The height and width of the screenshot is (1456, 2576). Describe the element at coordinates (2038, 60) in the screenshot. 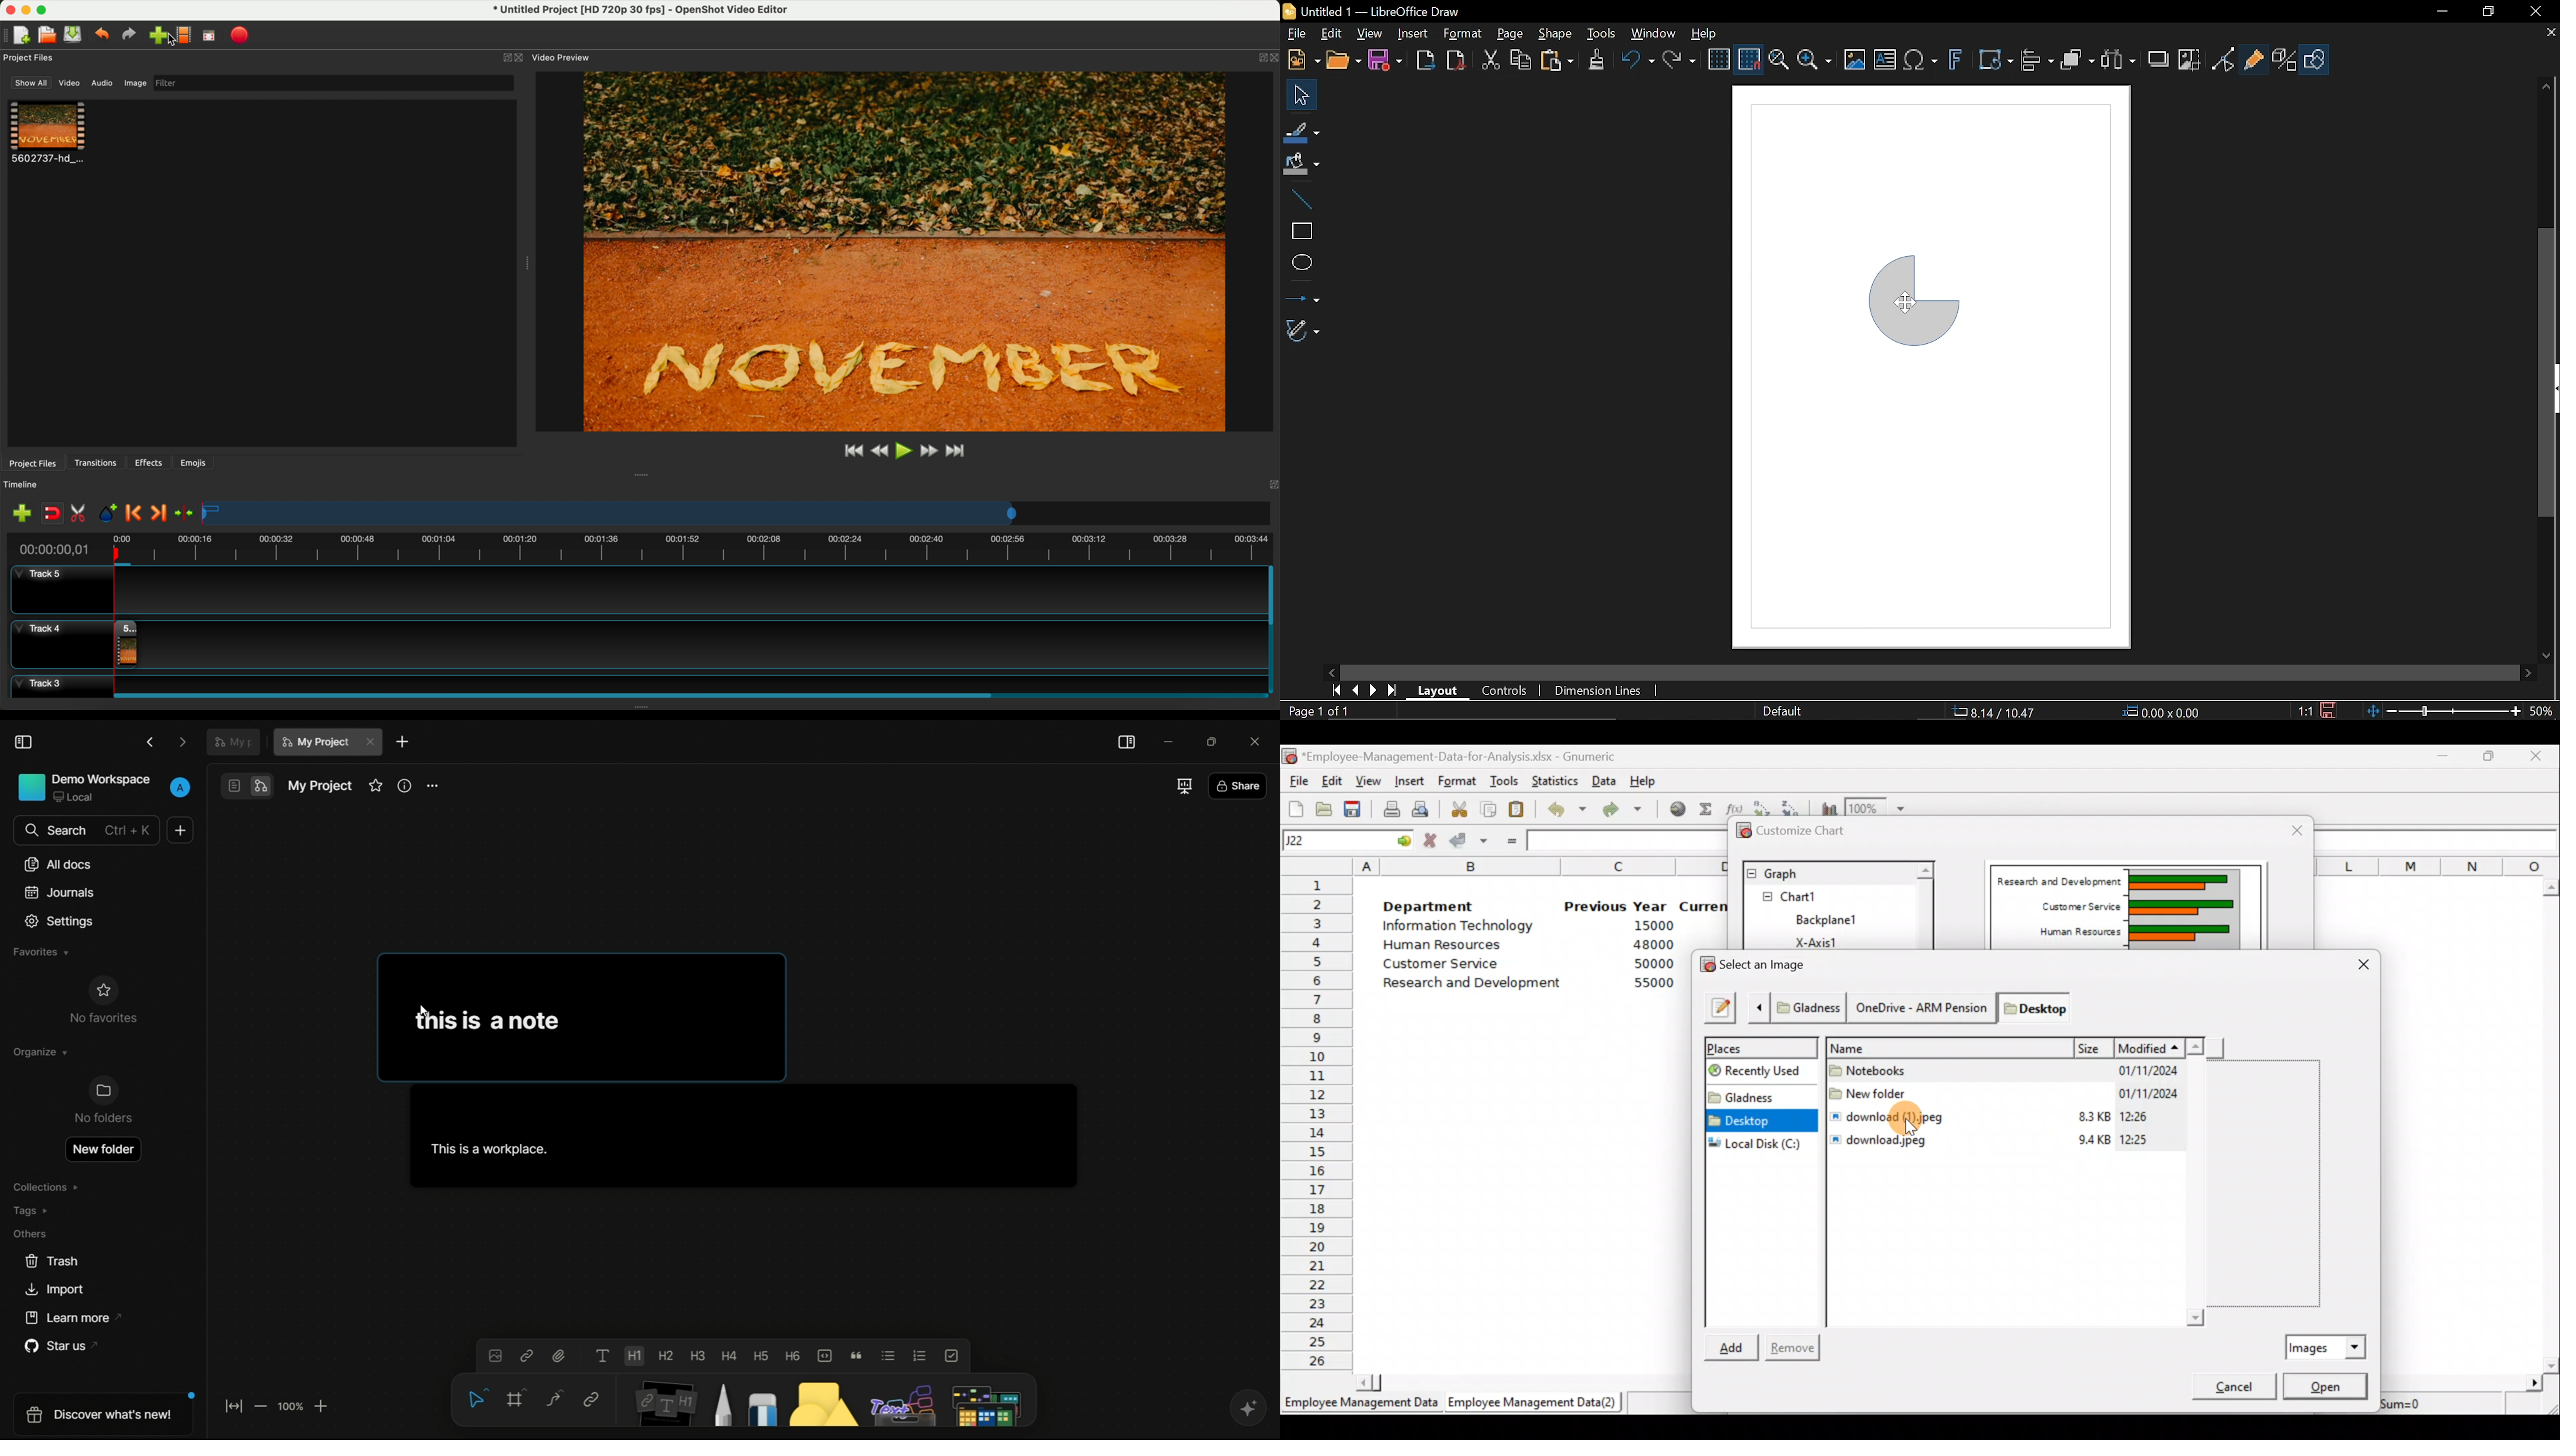

I see `Align` at that location.